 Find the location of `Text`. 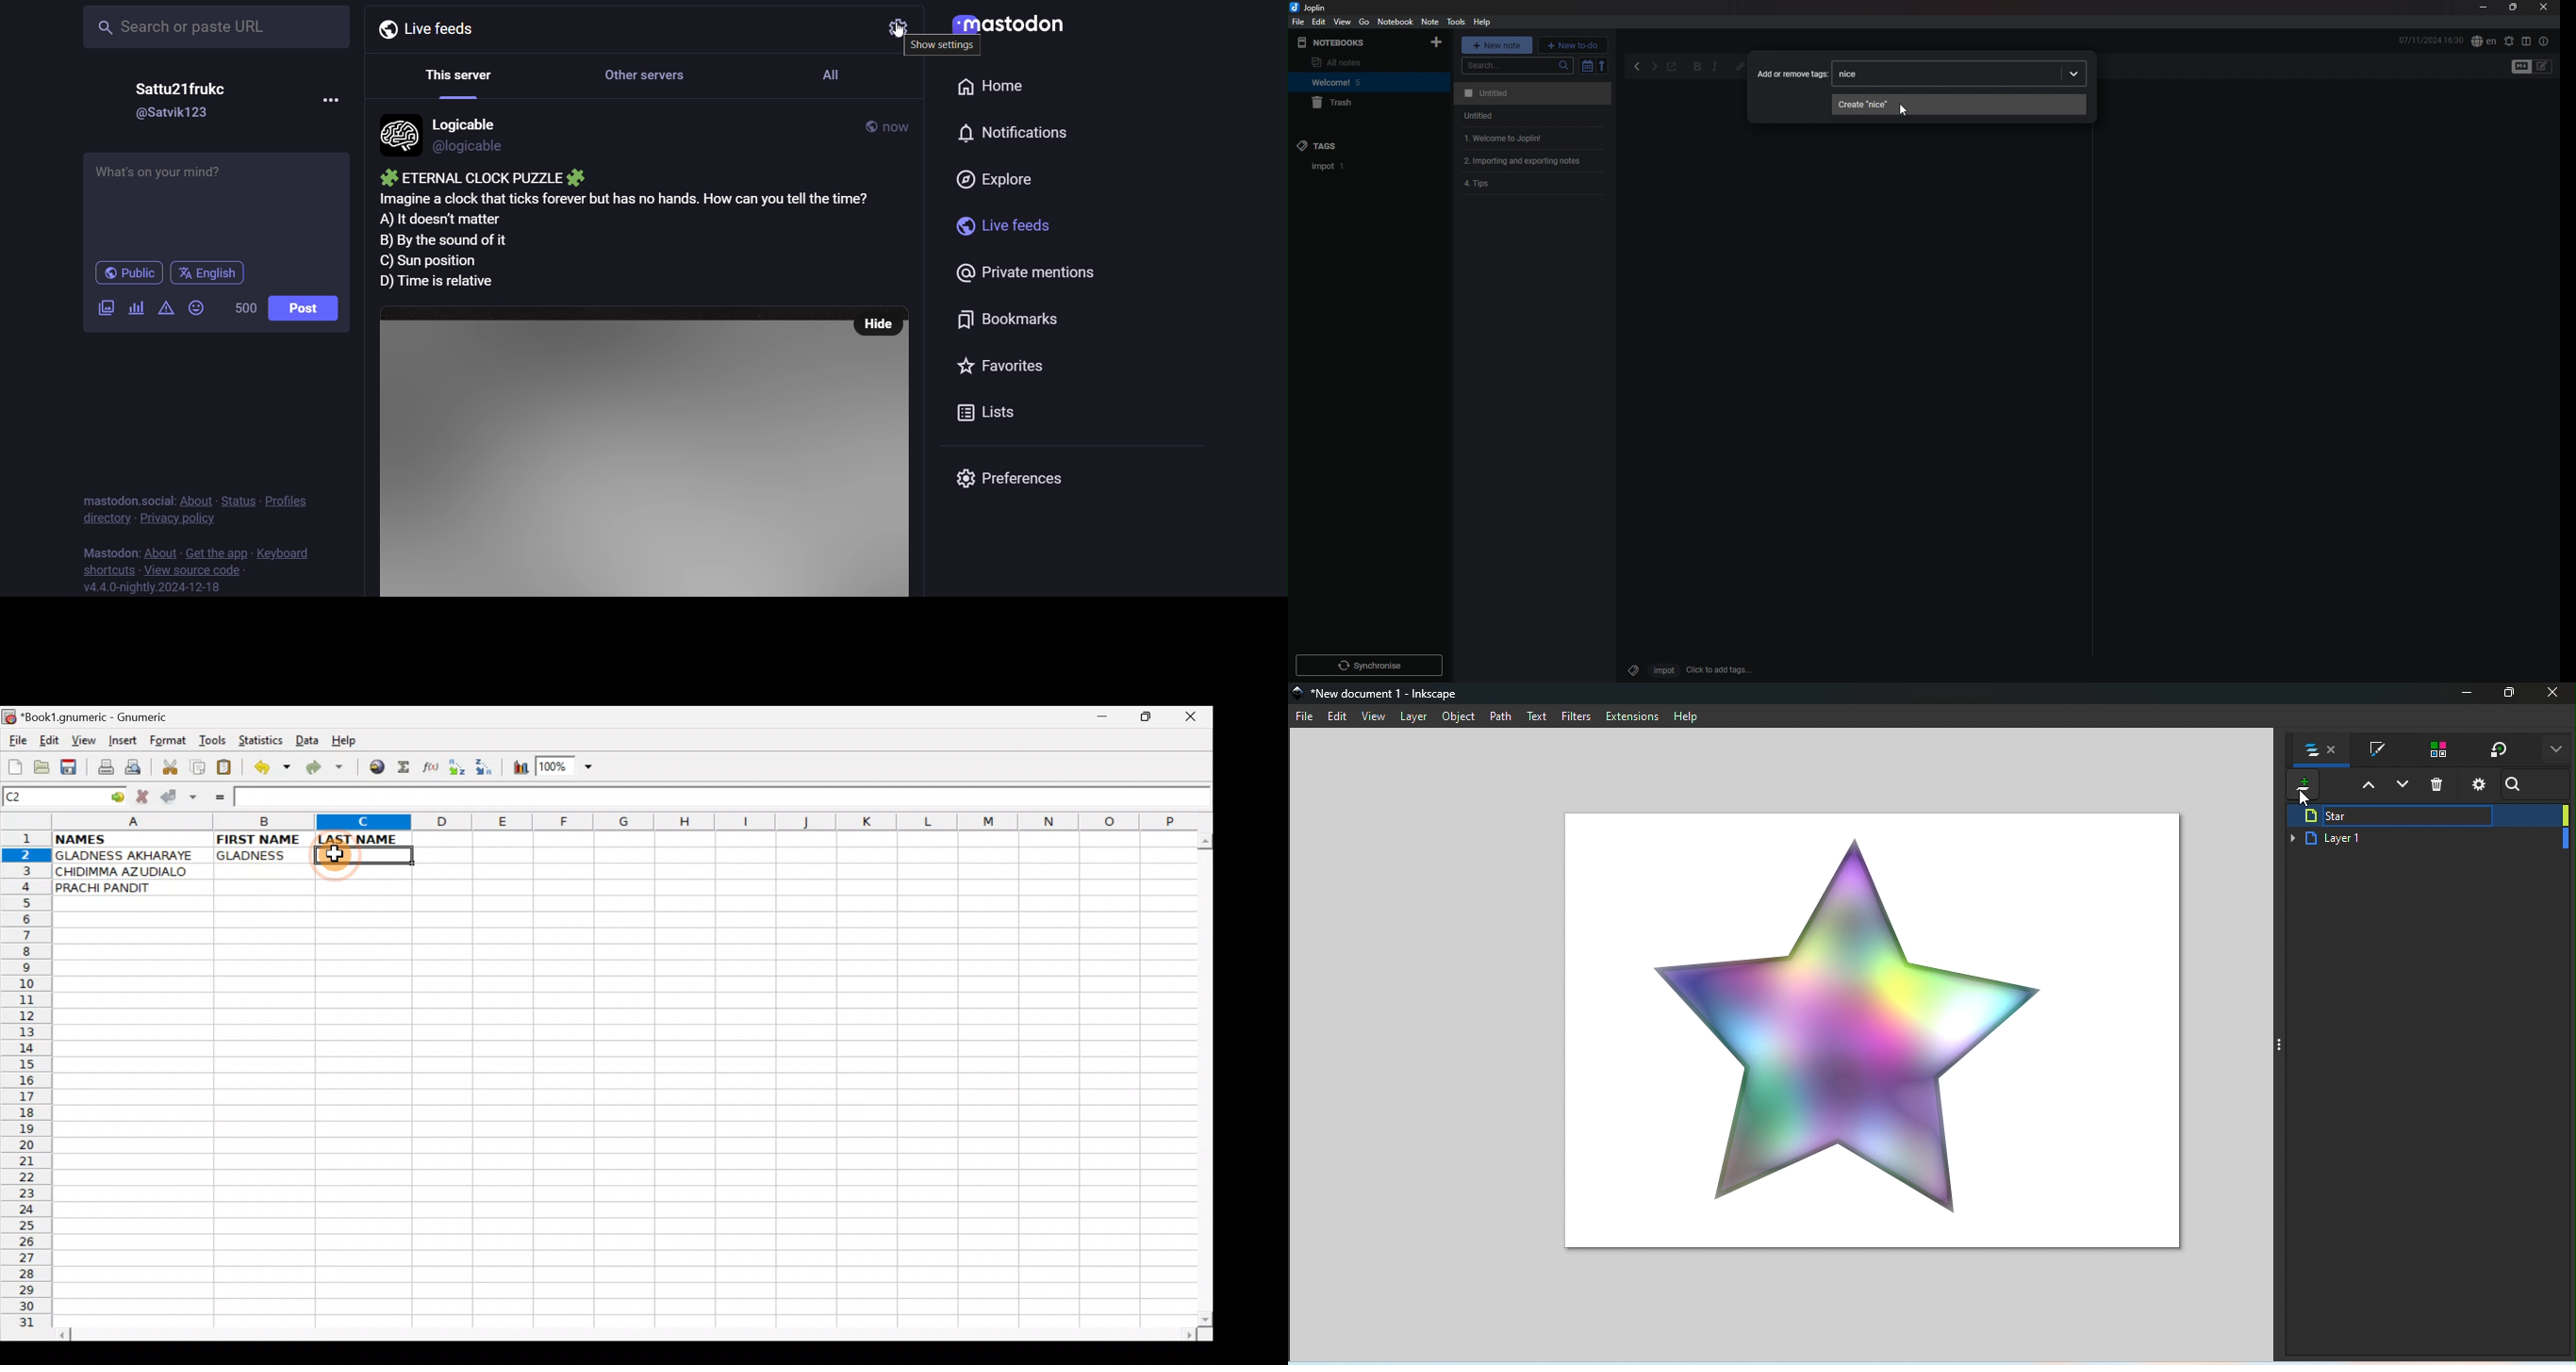

Text is located at coordinates (1539, 717).